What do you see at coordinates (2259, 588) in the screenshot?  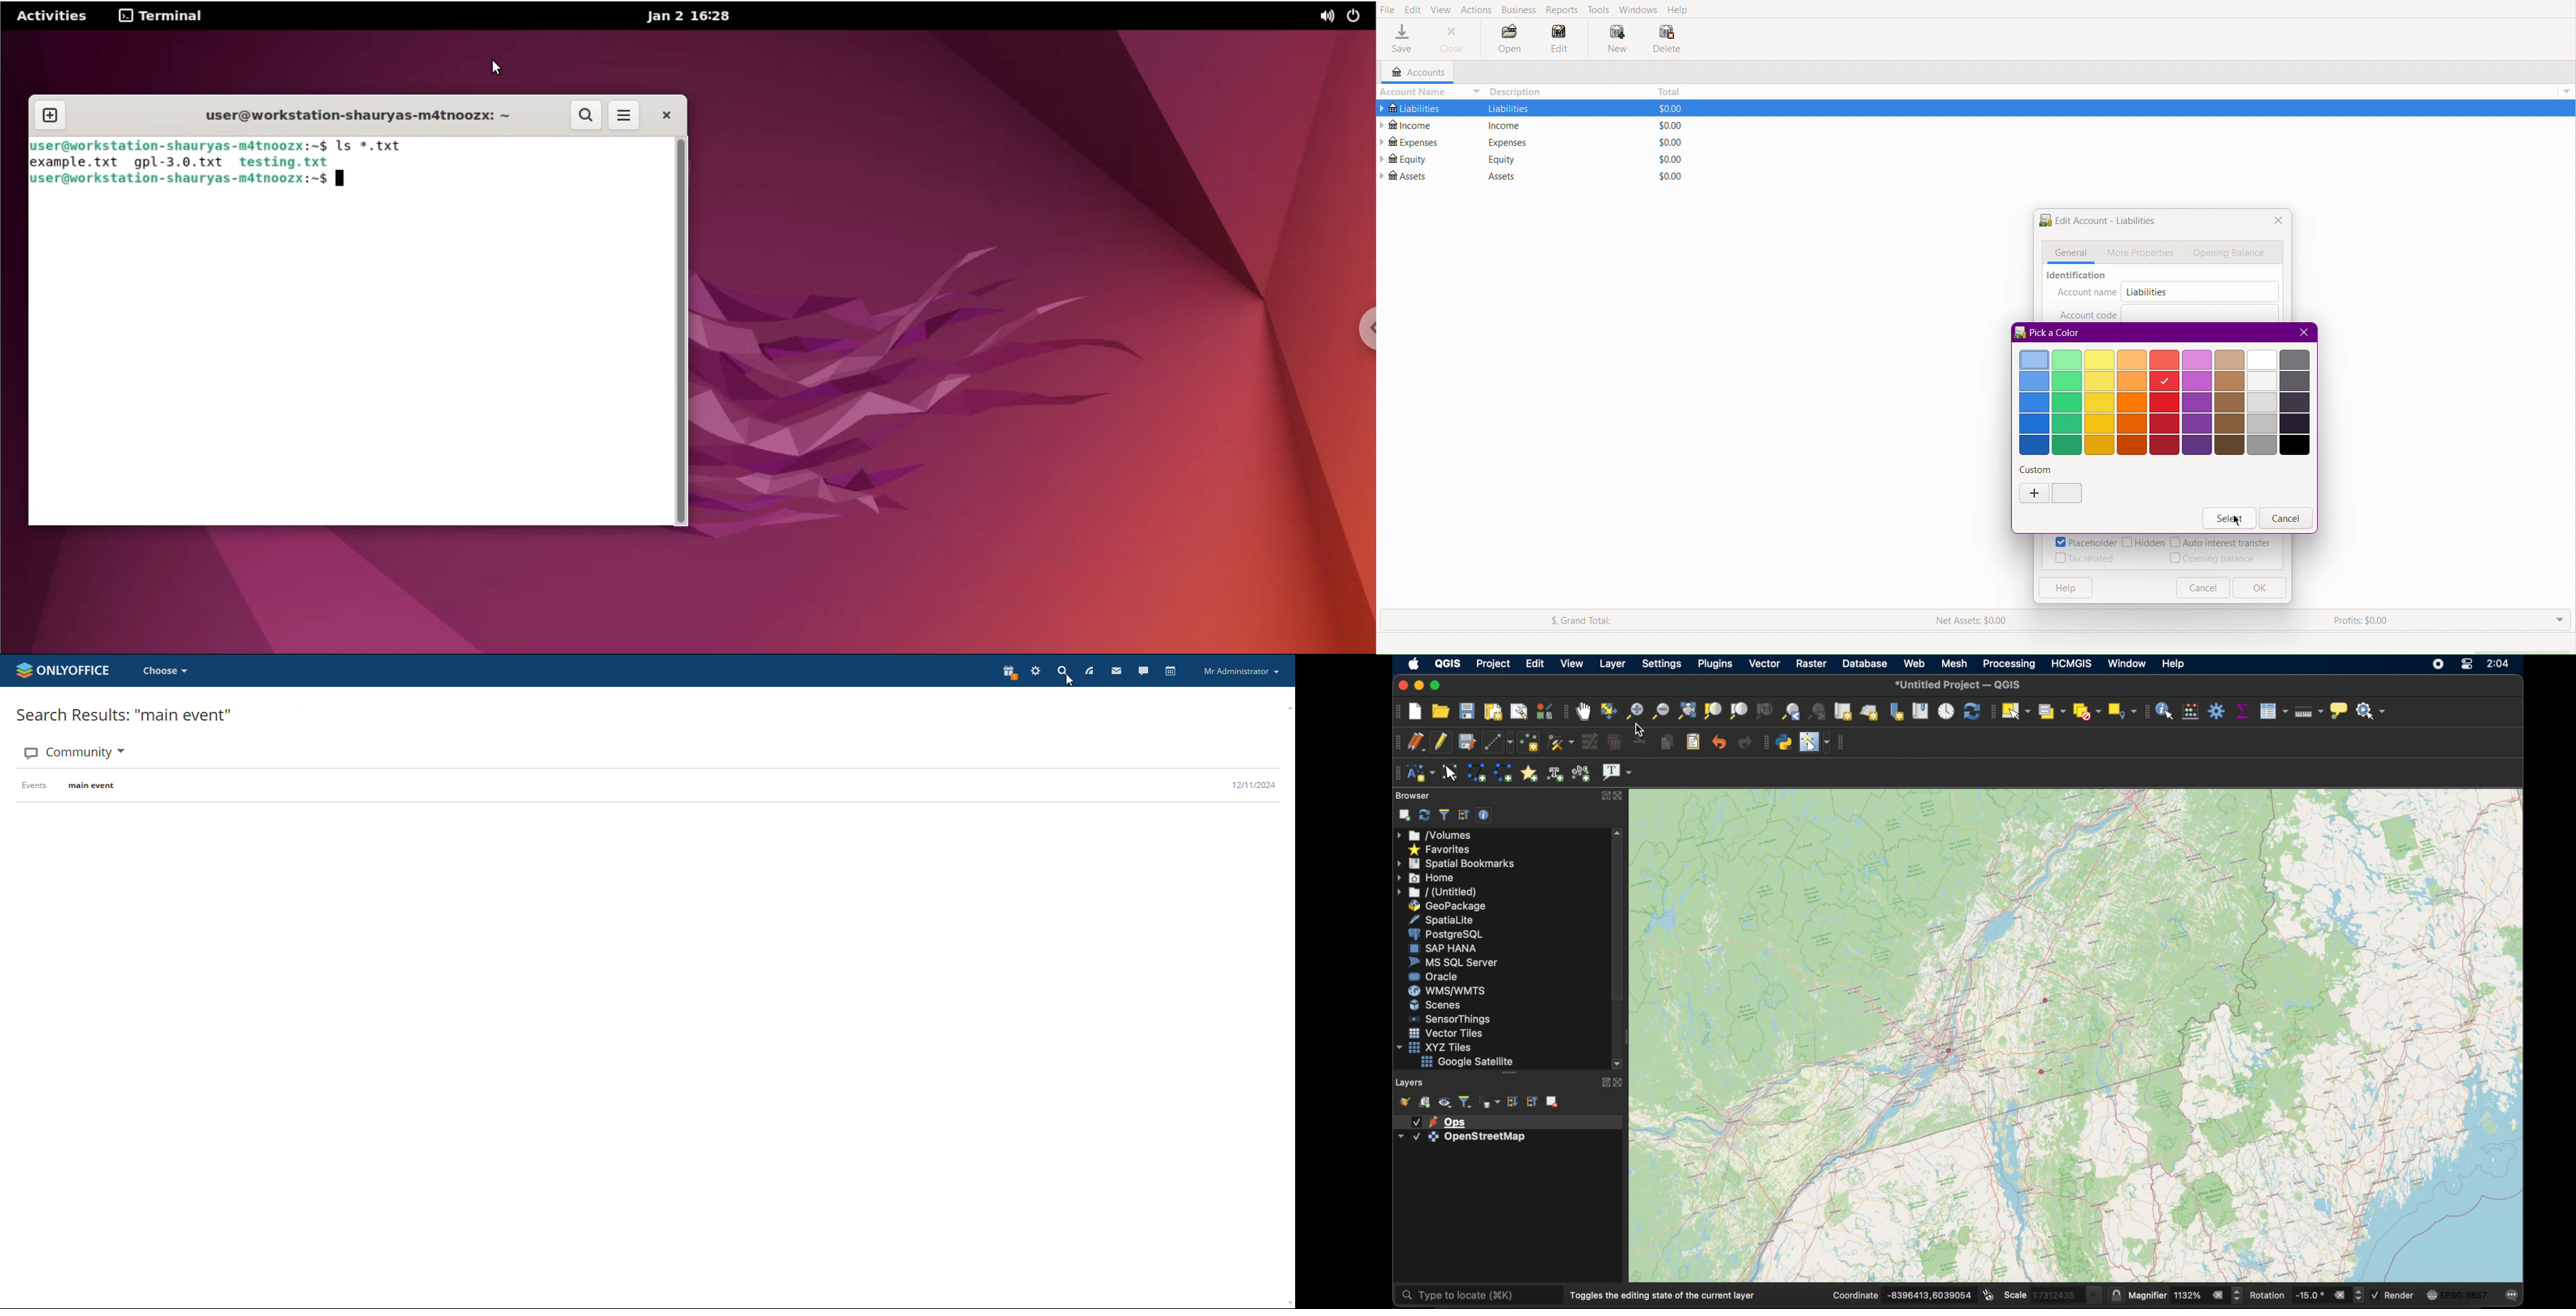 I see `OK` at bounding box center [2259, 588].